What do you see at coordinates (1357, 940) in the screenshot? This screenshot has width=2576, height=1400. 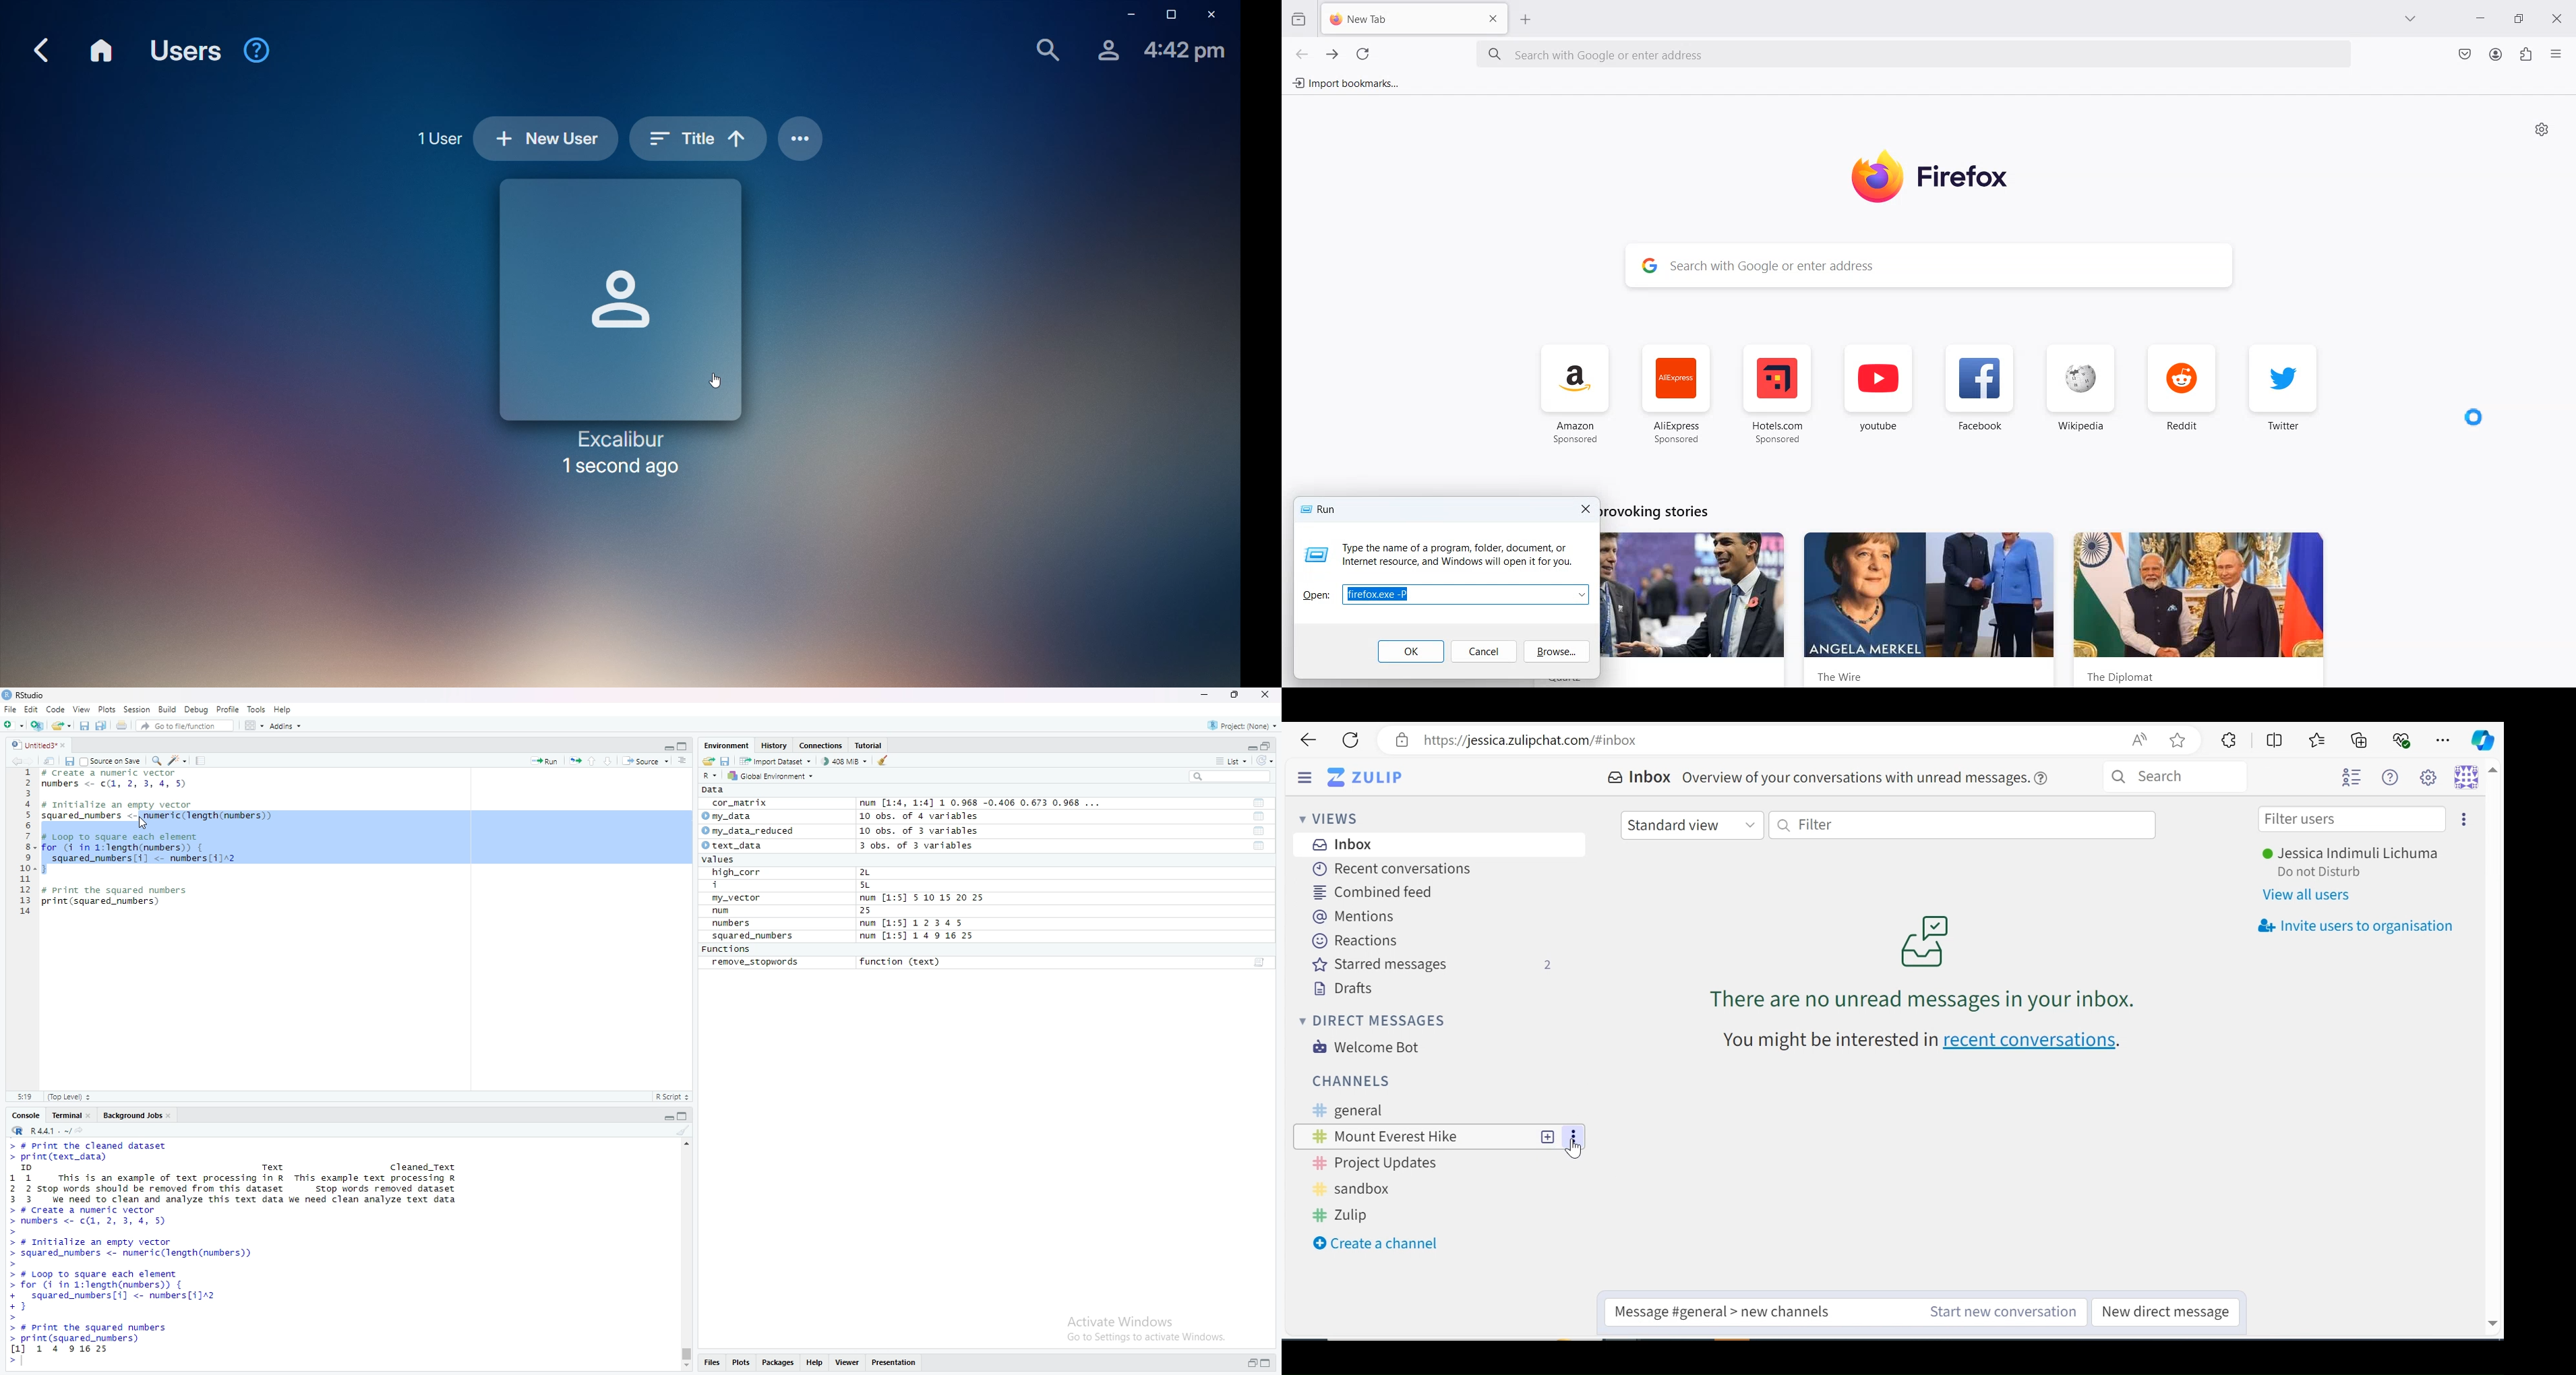 I see `Reactions` at bounding box center [1357, 940].